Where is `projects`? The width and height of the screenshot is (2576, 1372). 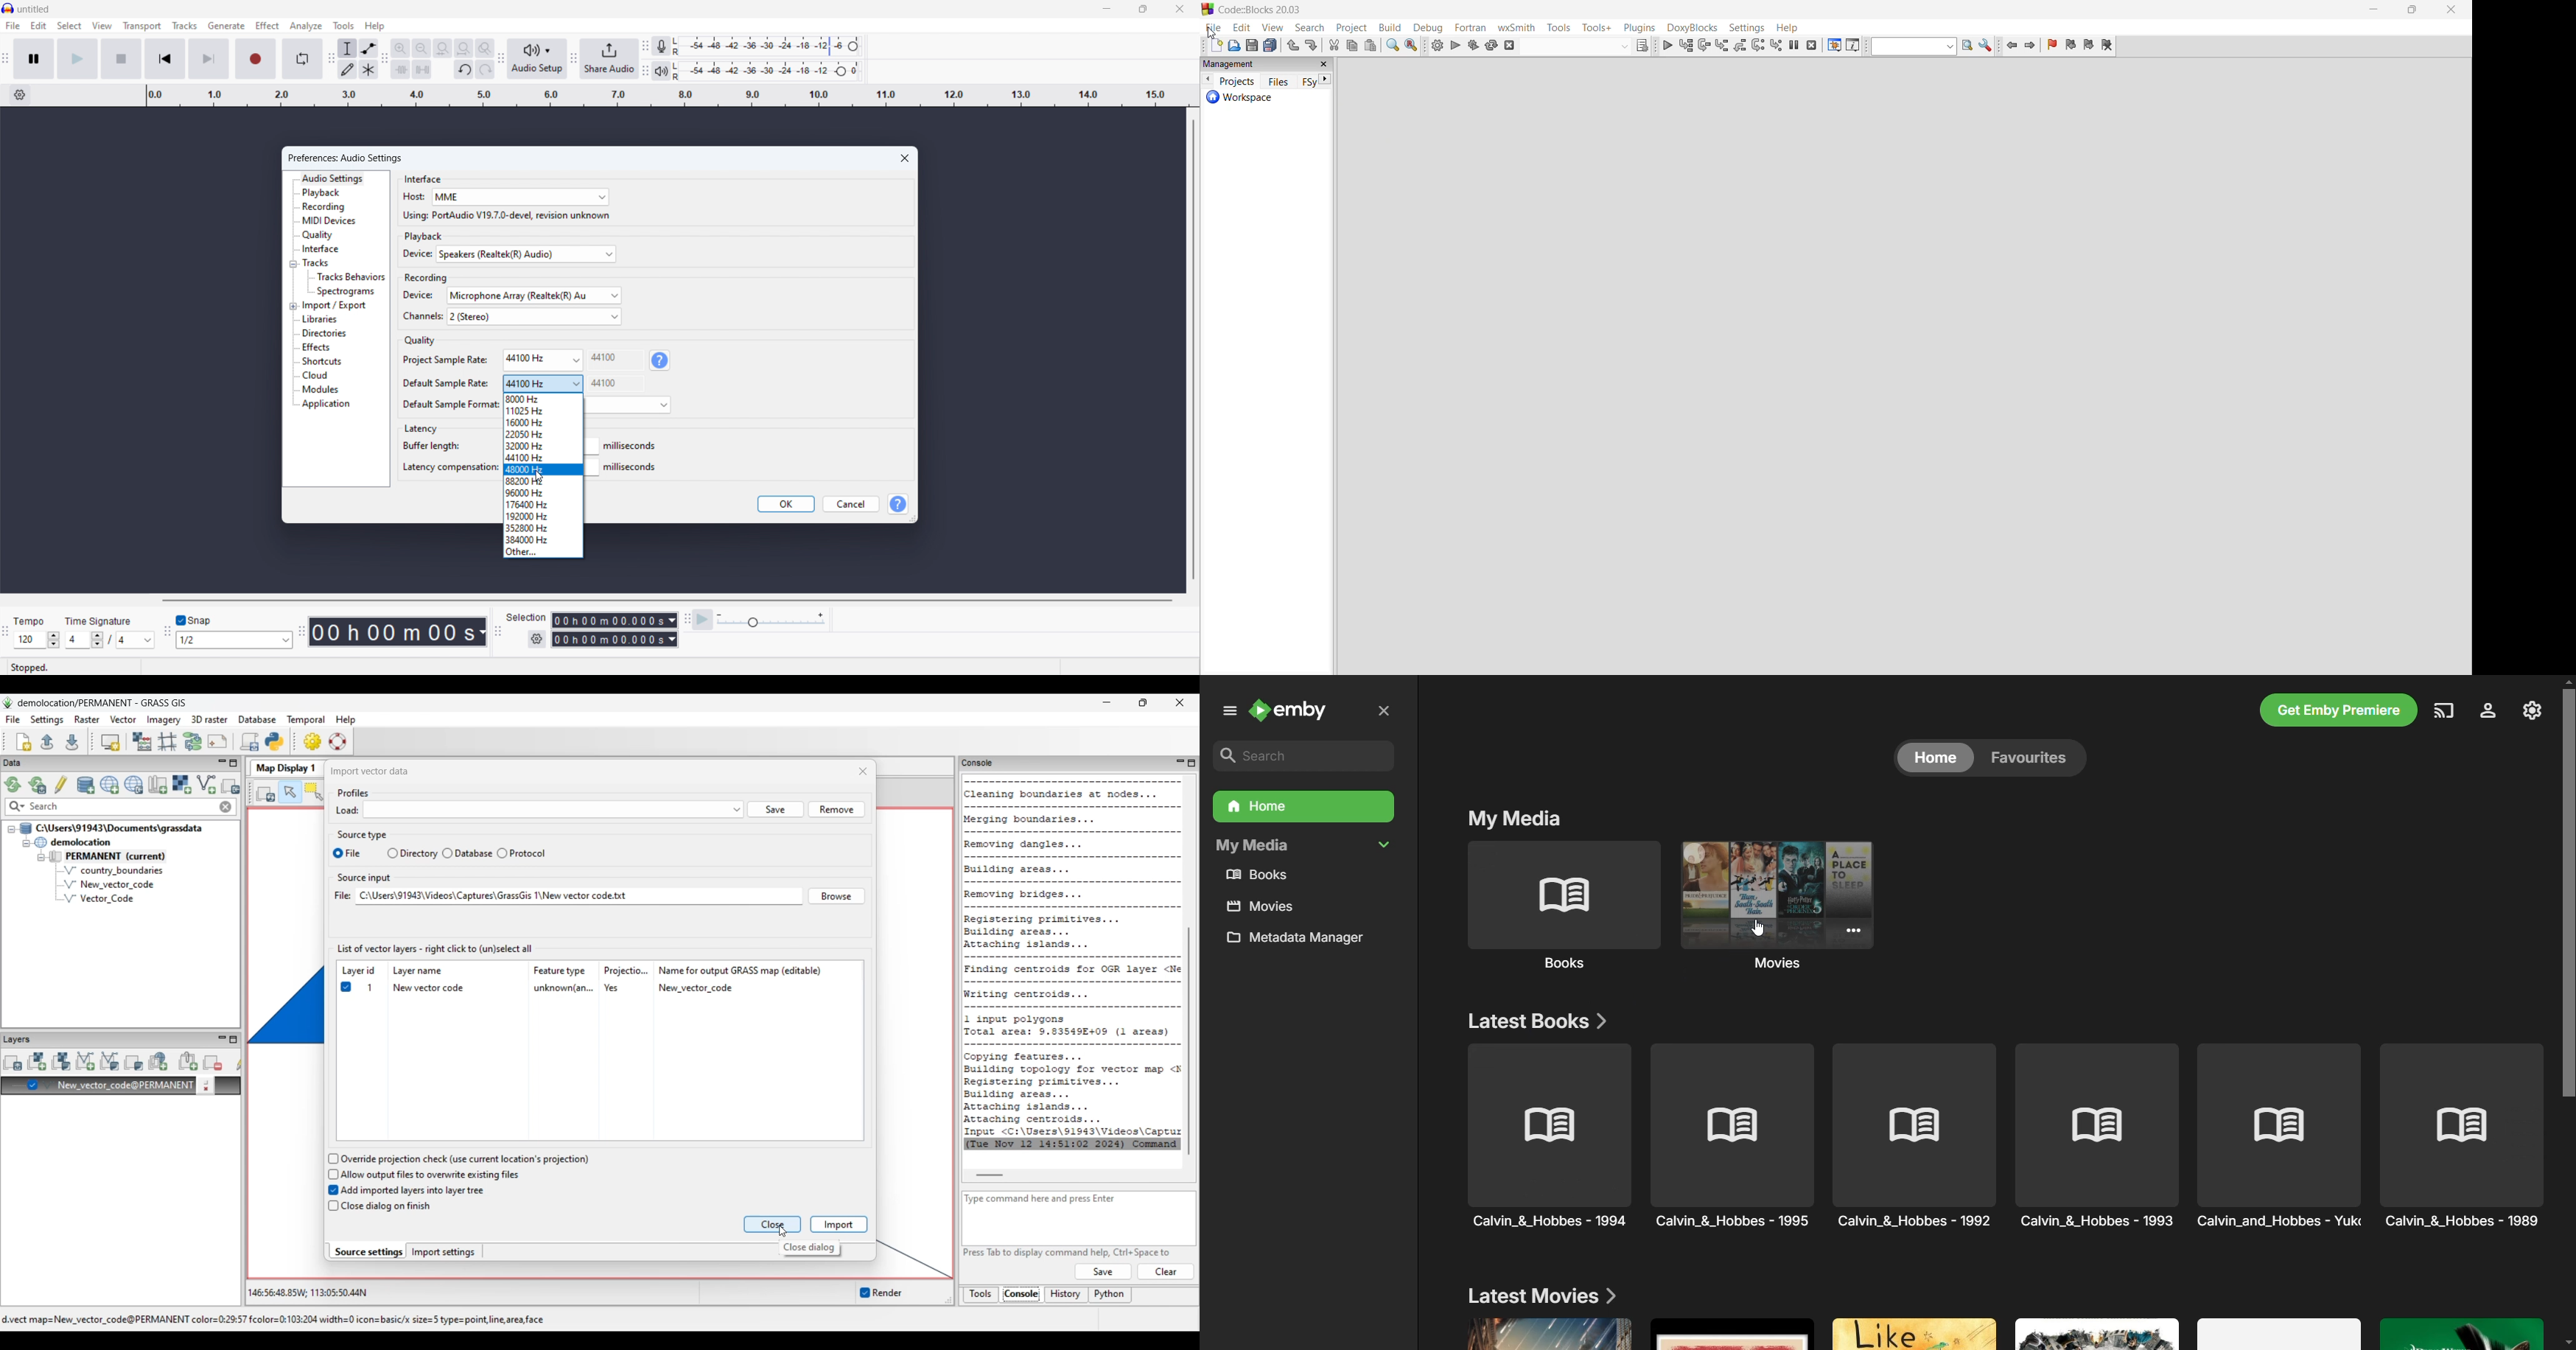 projects is located at coordinates (1238, 80).